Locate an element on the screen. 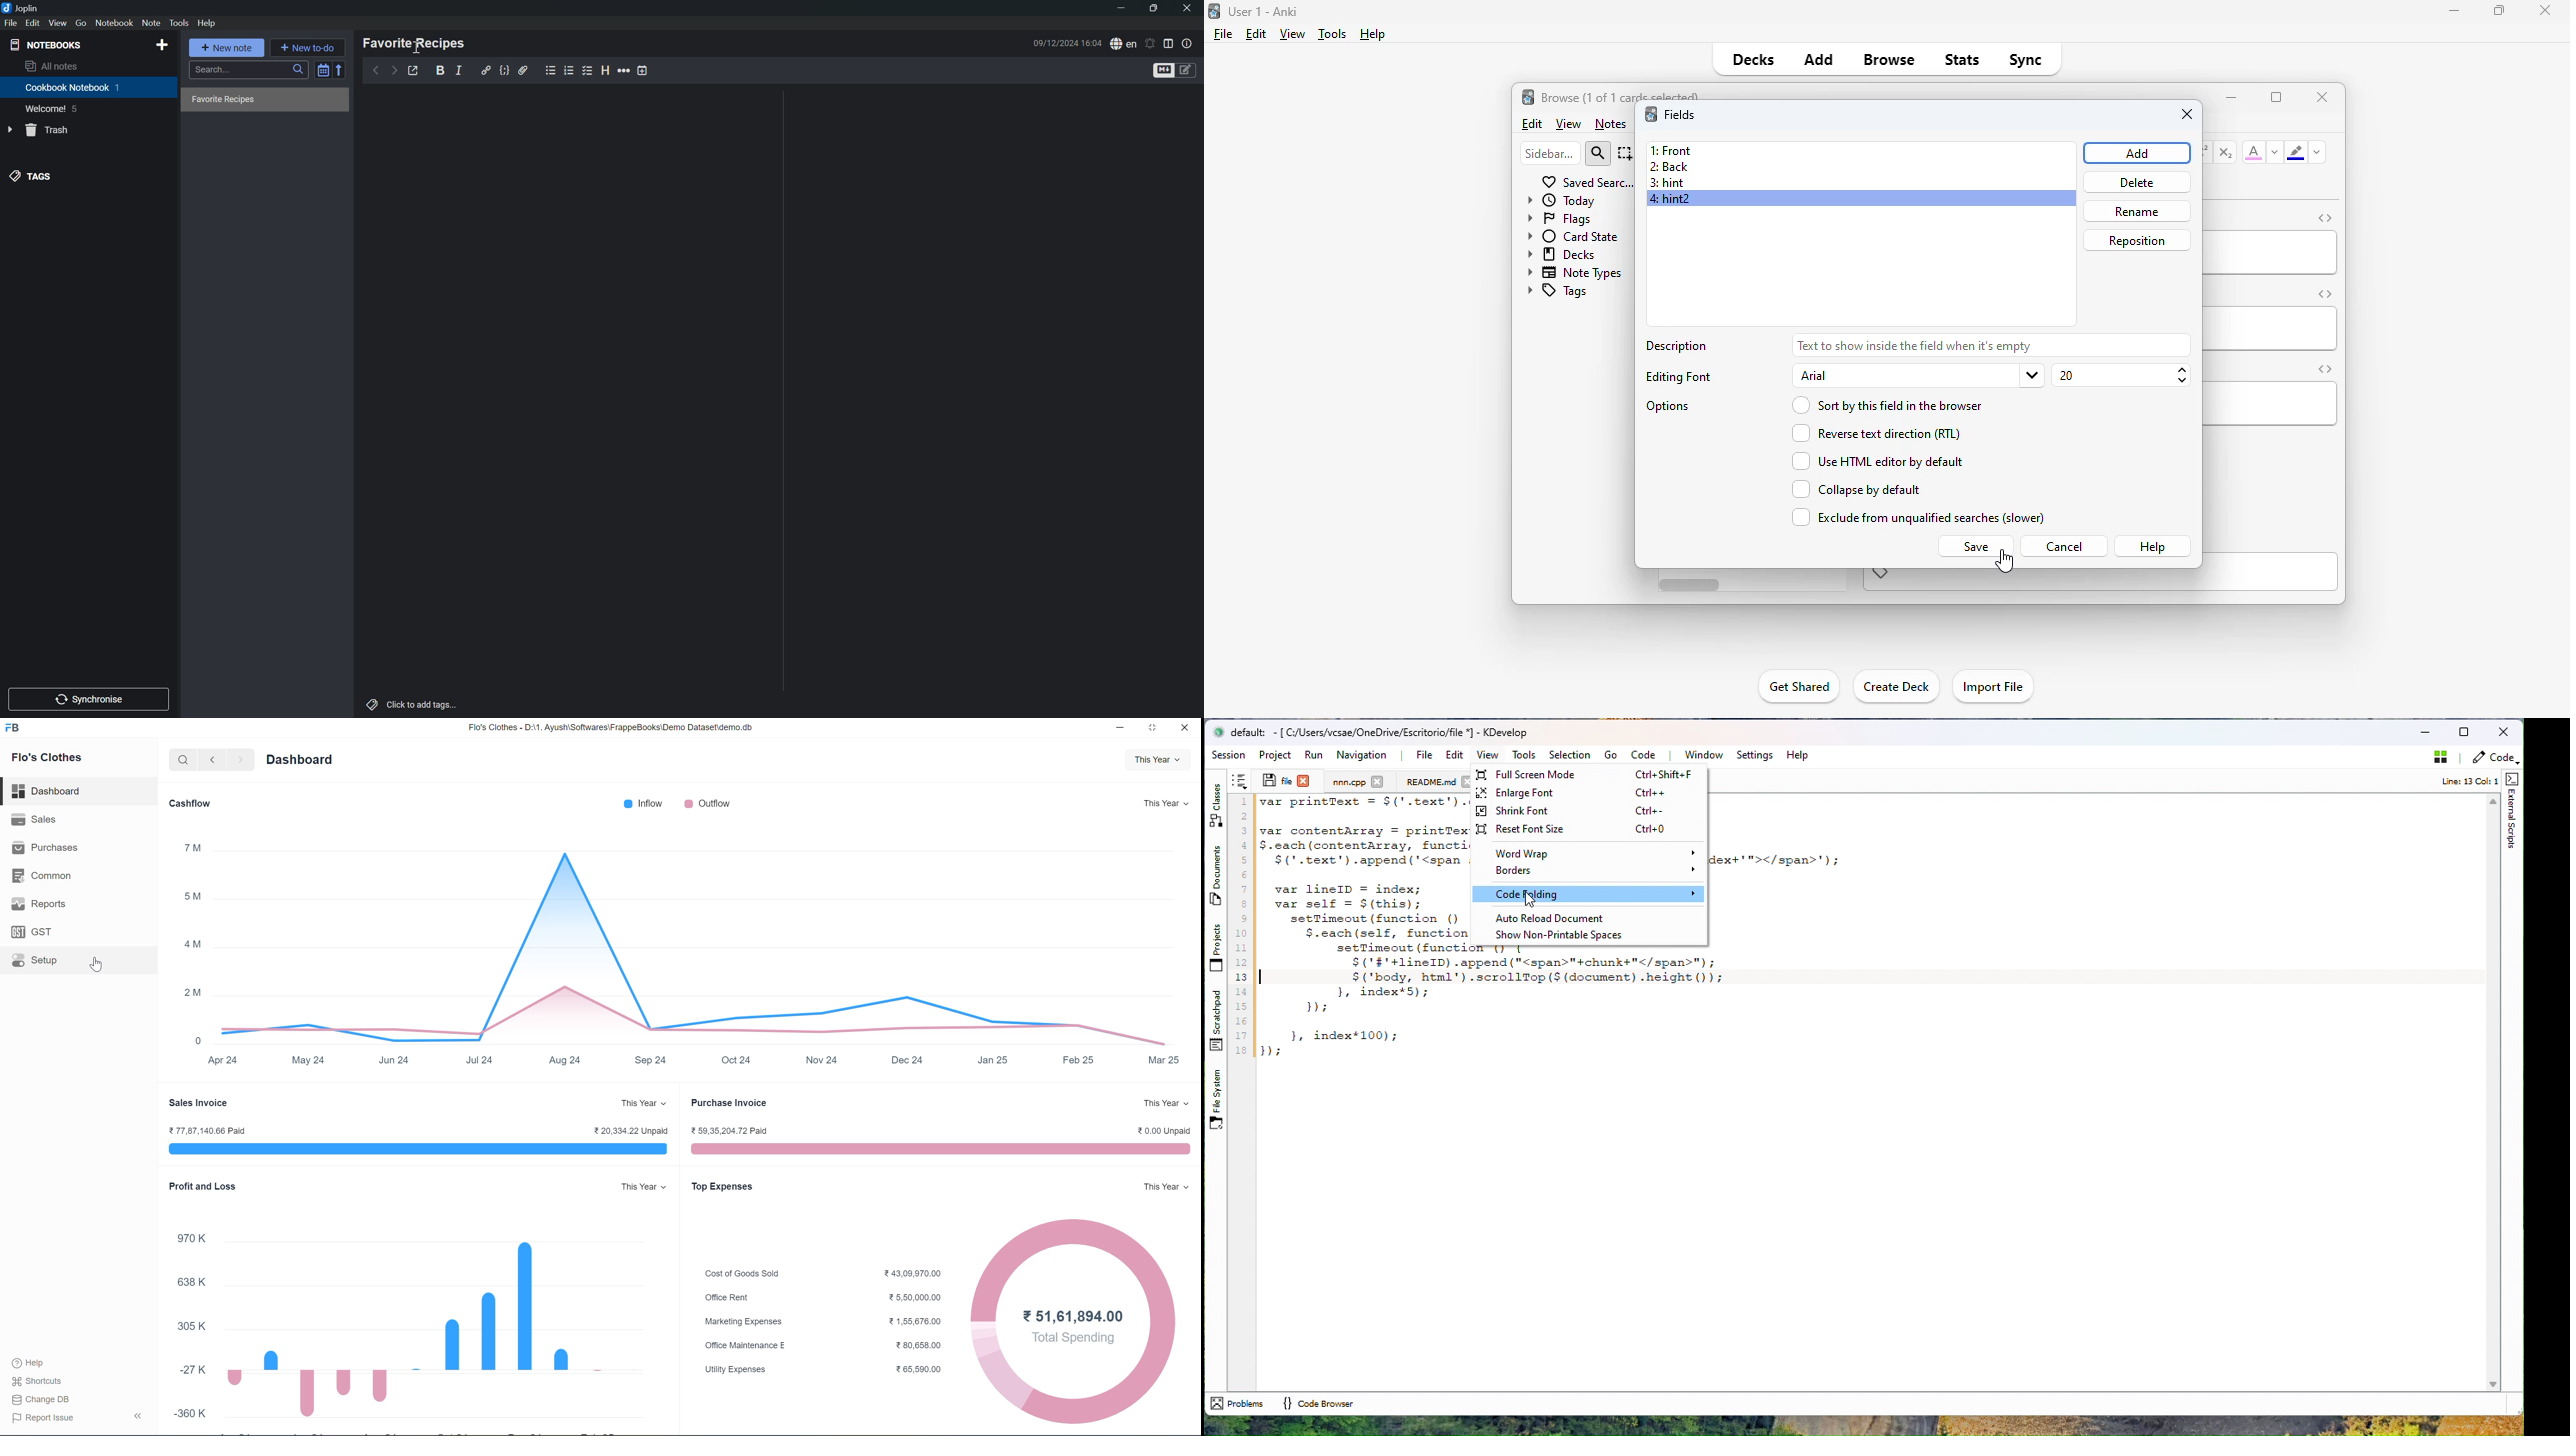 This screenshot has width=2576, height=1456. This Year  is located at coordinates (644, 1103).